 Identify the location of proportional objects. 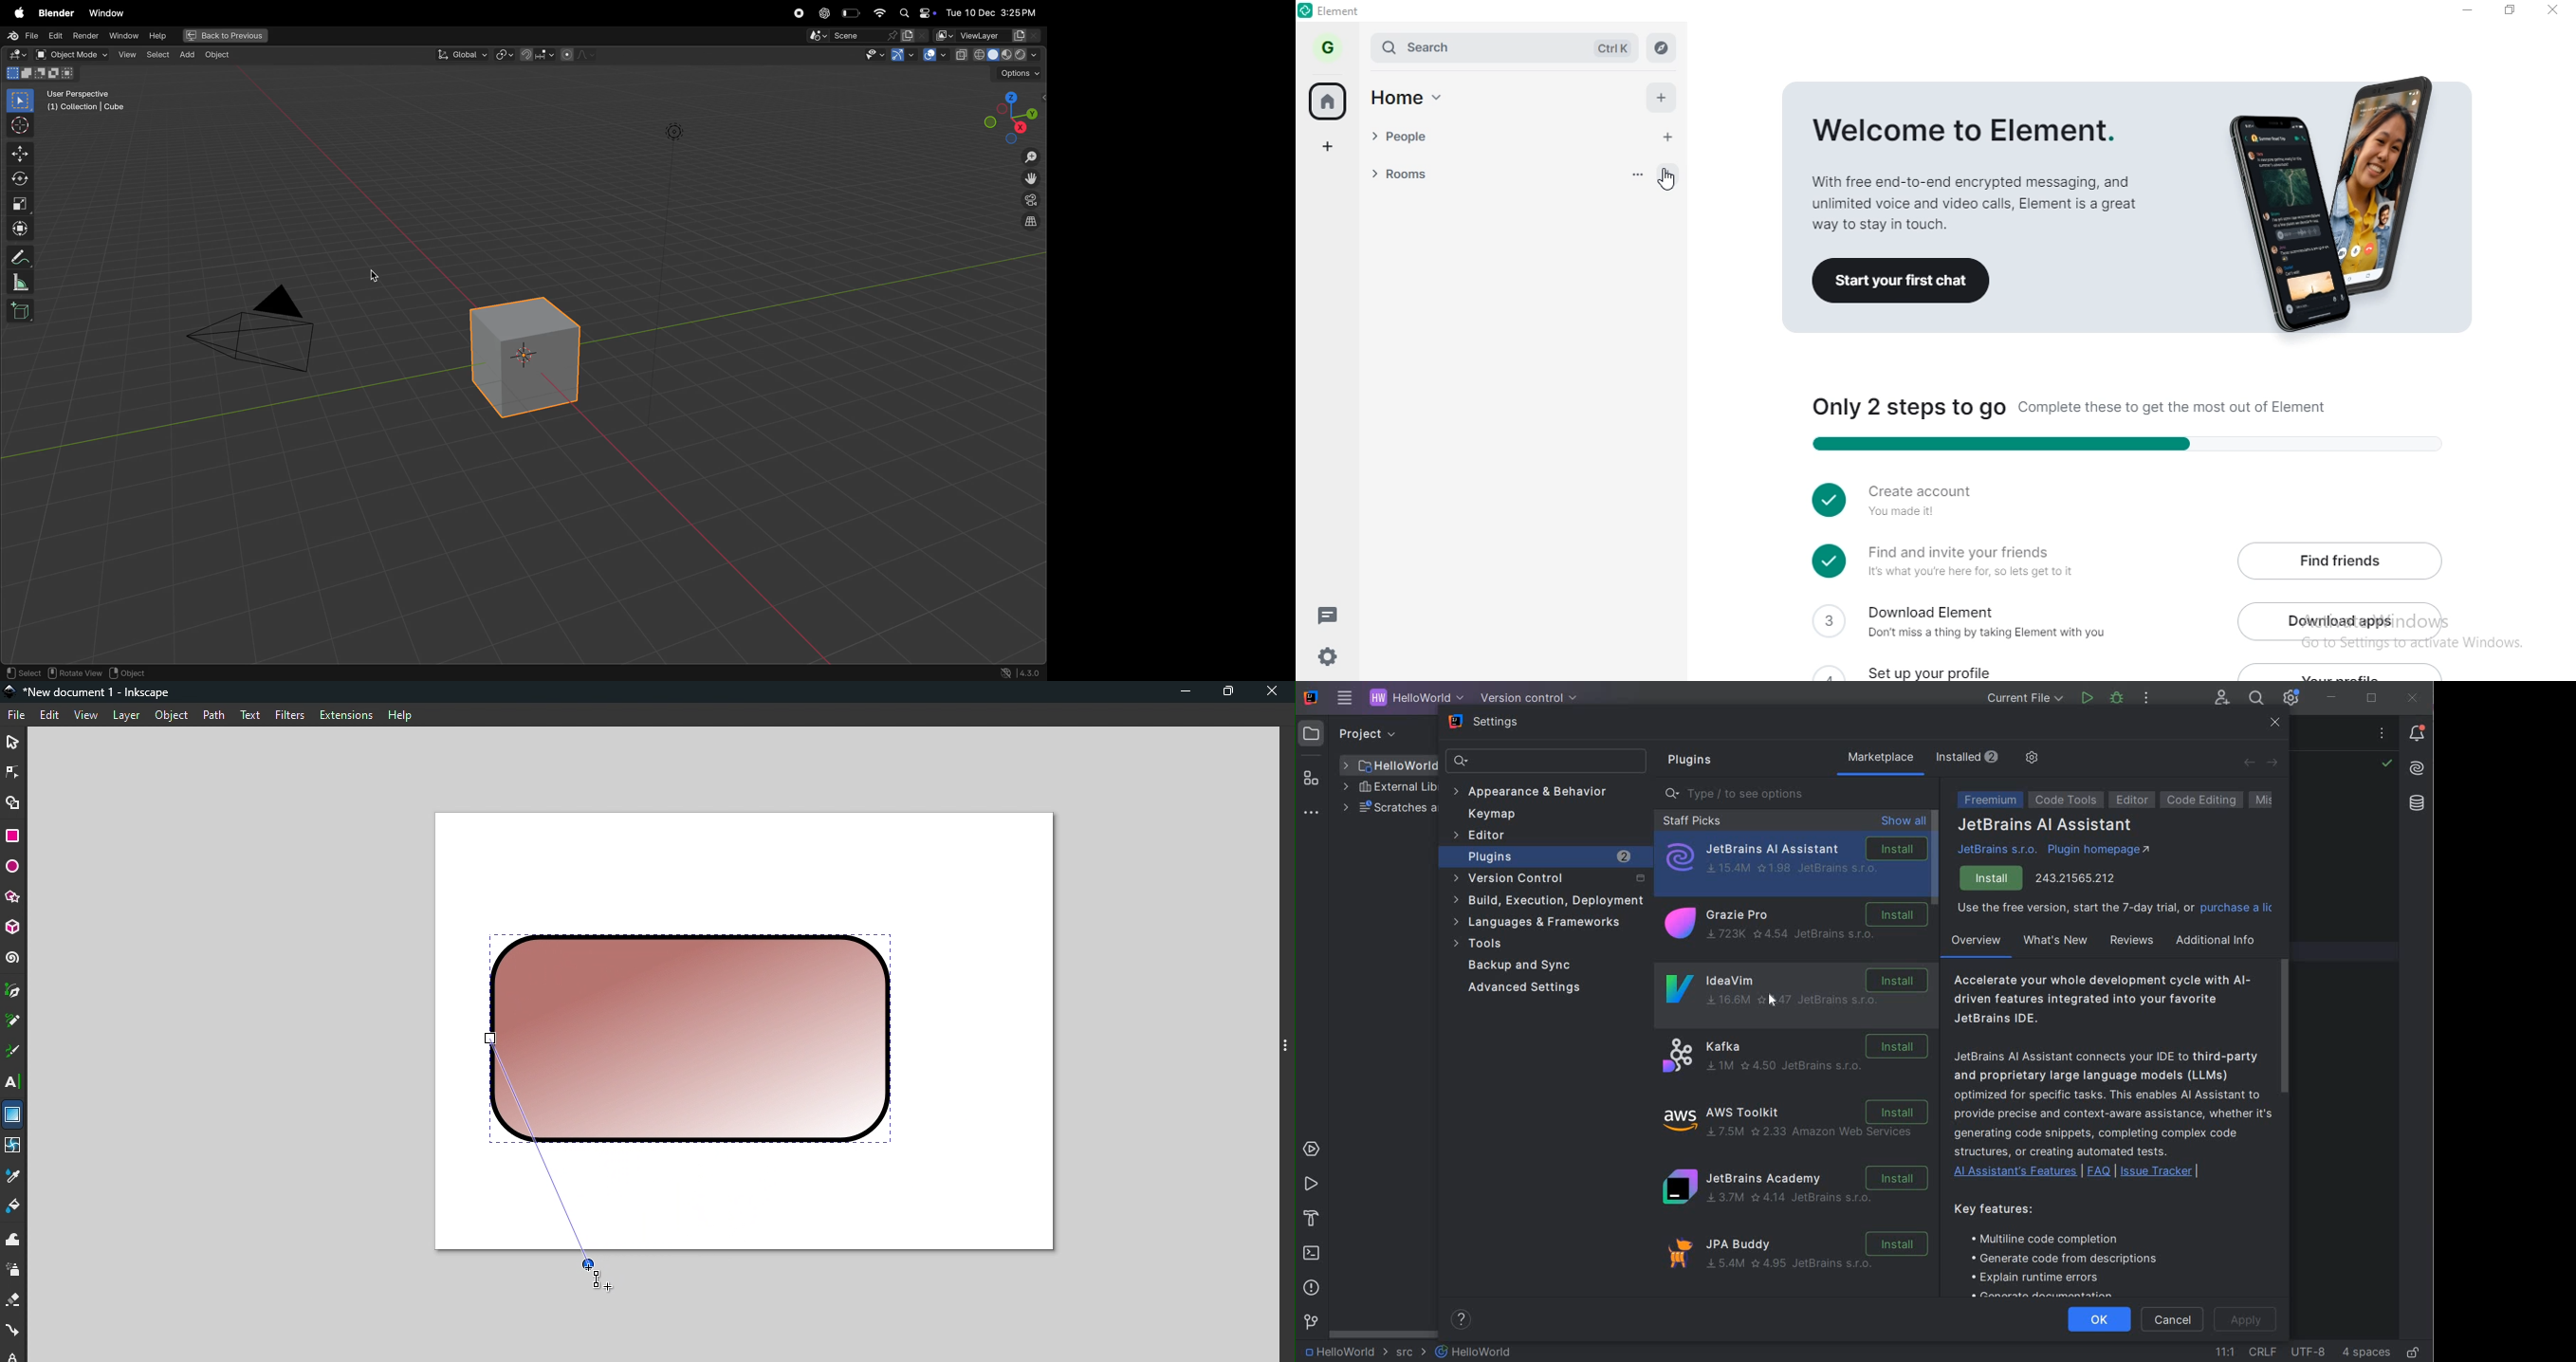
(579, 55).